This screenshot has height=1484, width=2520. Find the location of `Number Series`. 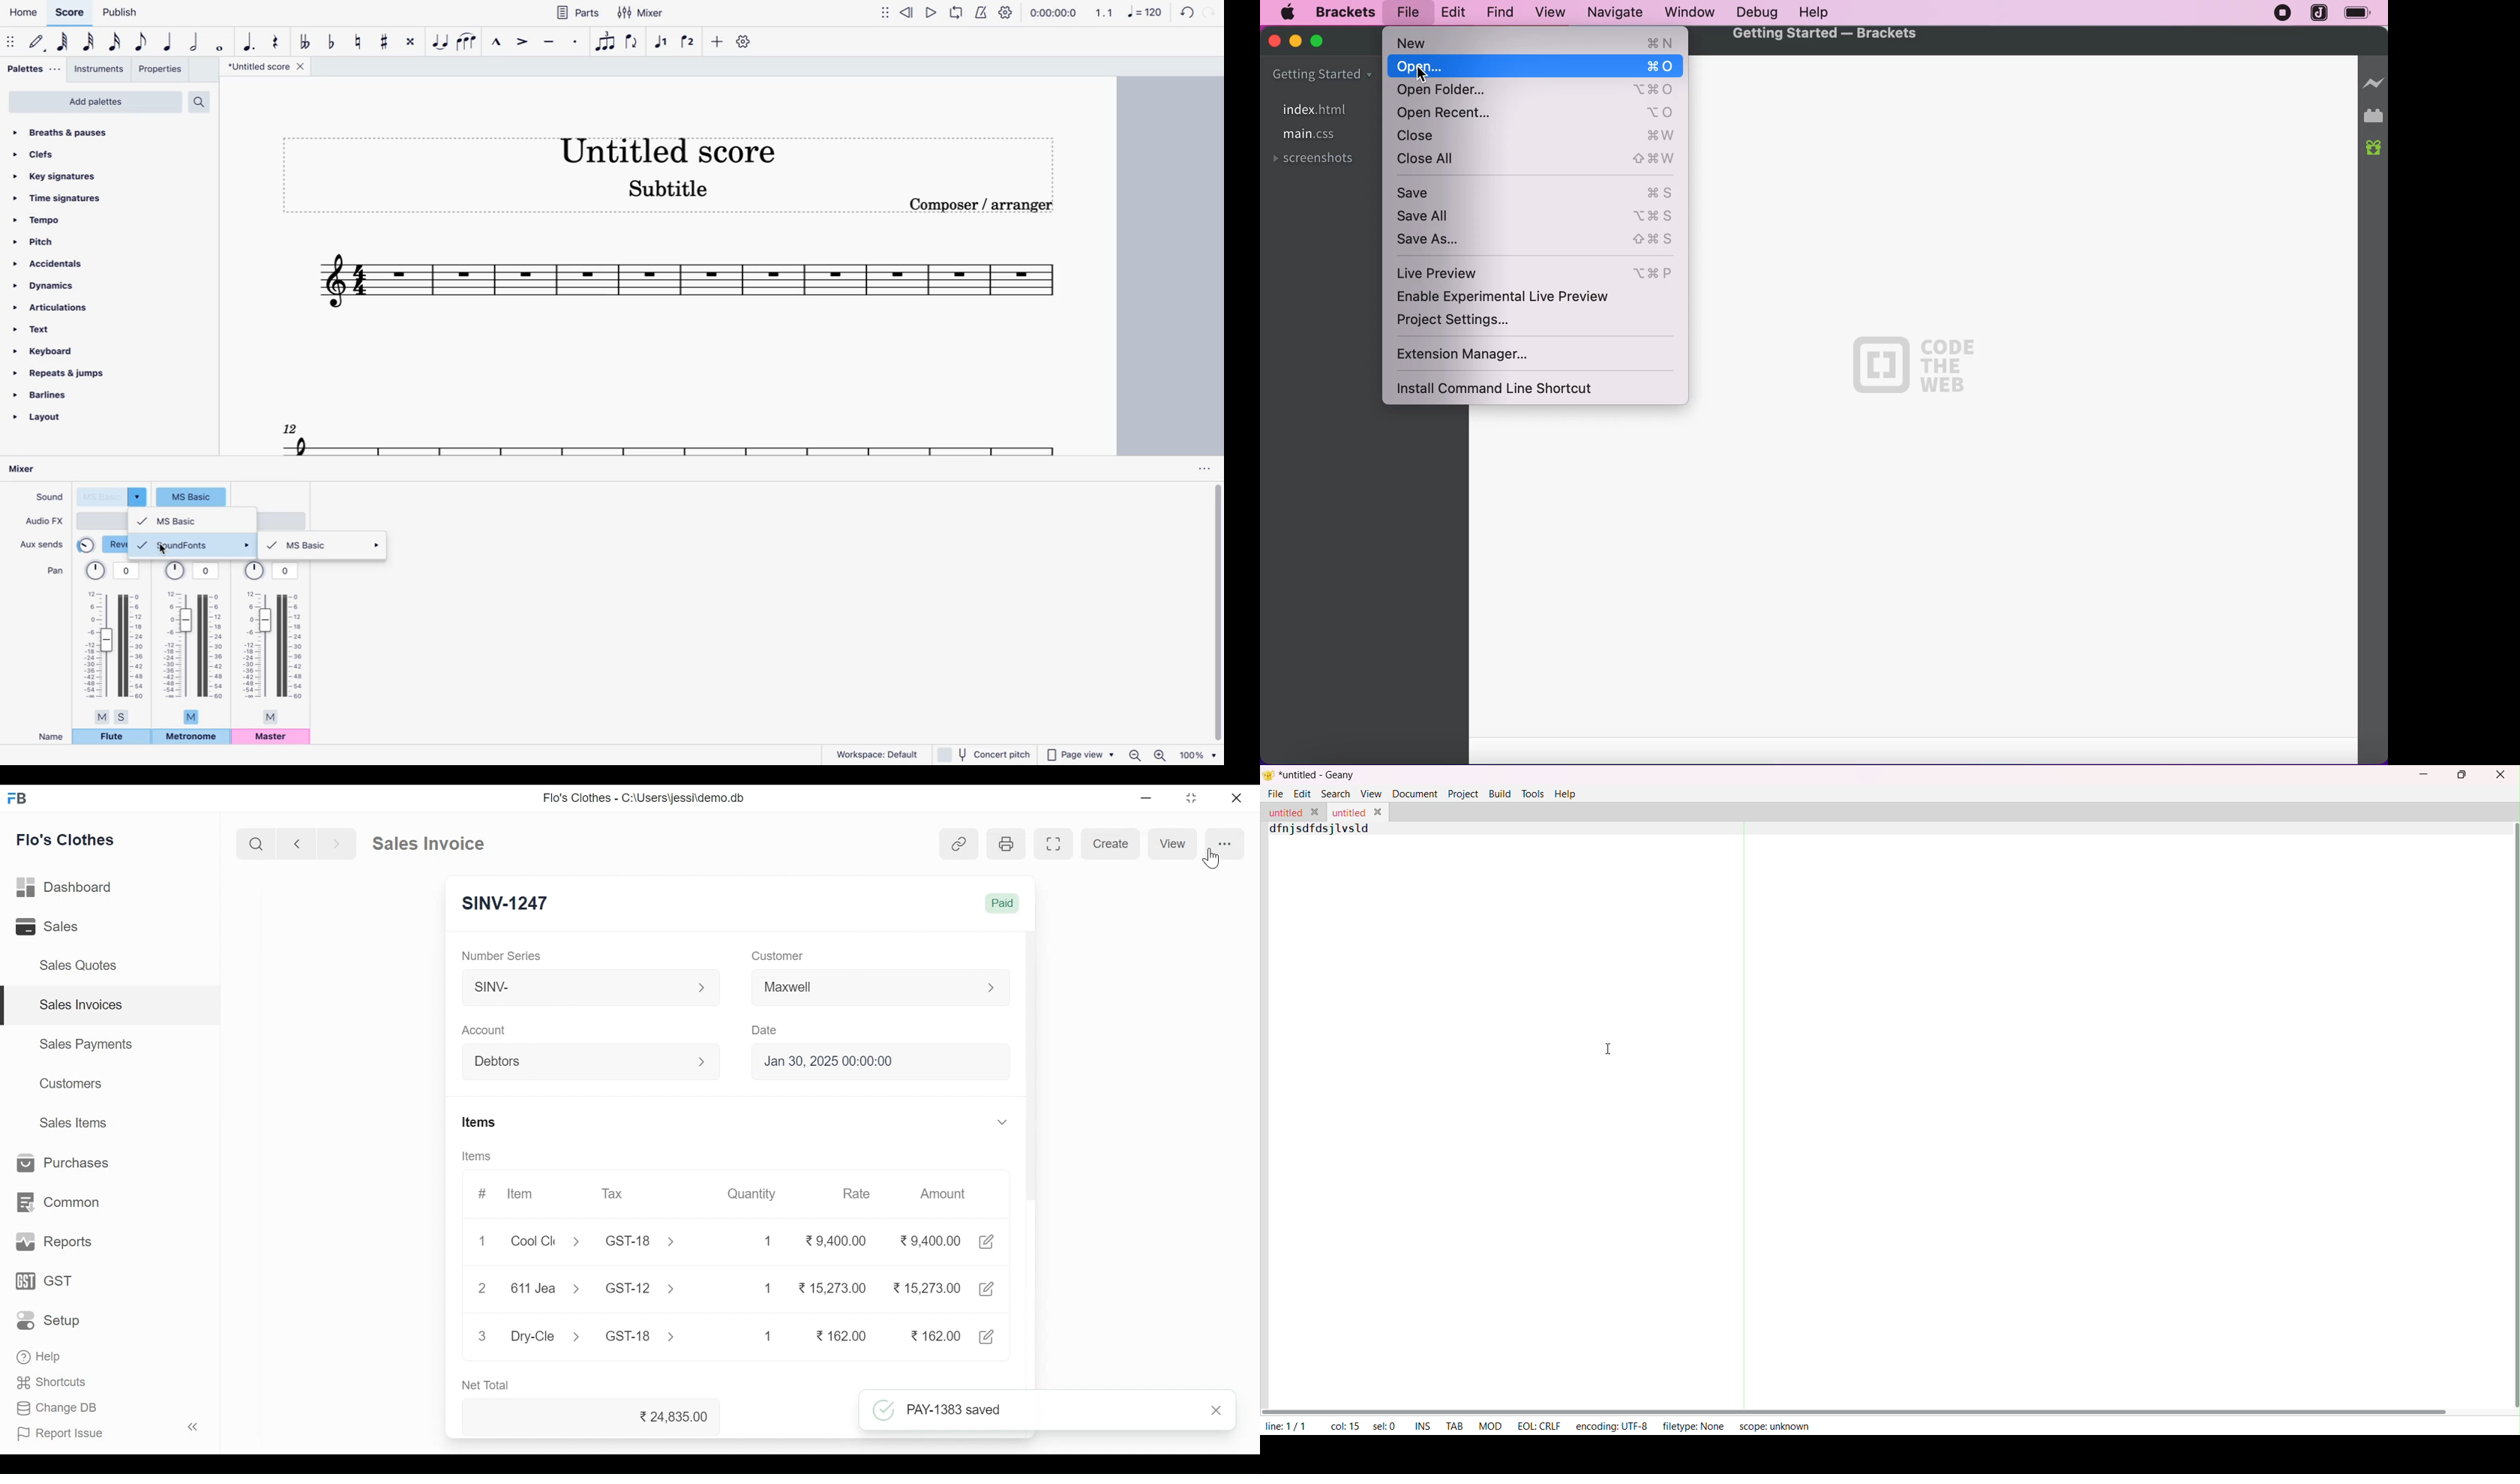

Number Series is located at coordinates (506, 955).